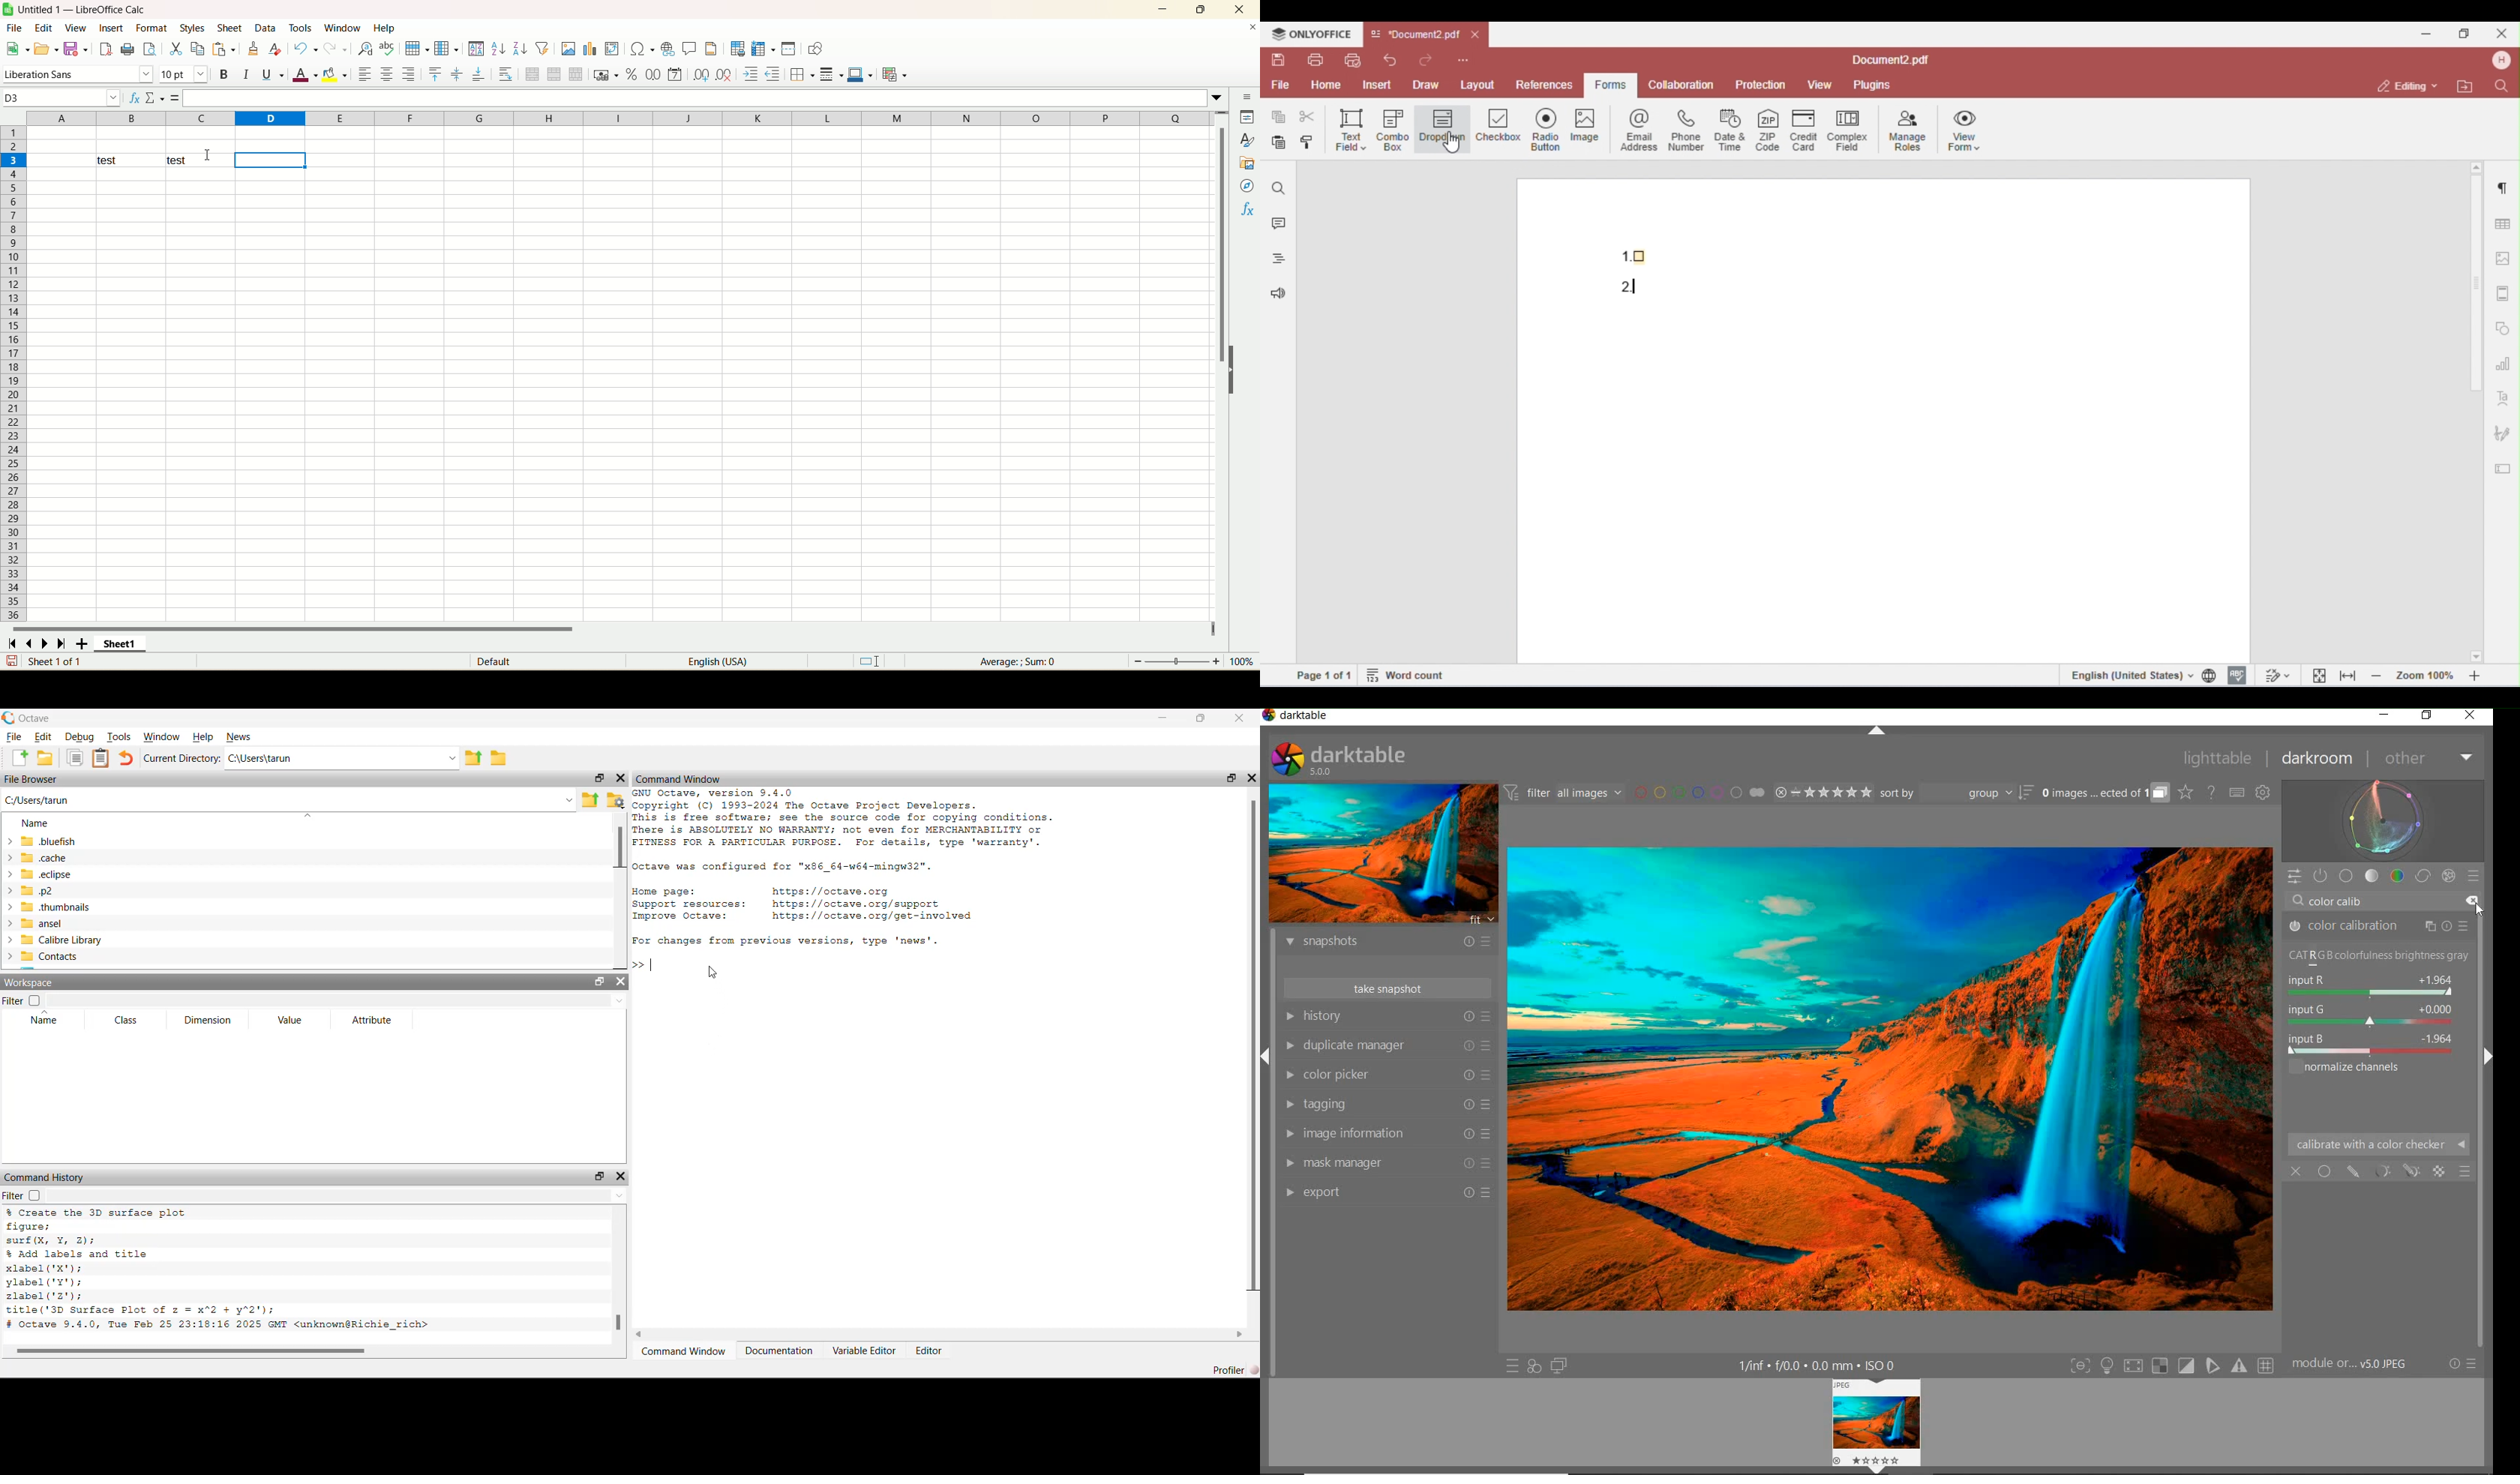 This screenshot has height=1484, width=2520. Describe the element at coordinates (621, 395) in the screenshot. I see `workbook` at that location.